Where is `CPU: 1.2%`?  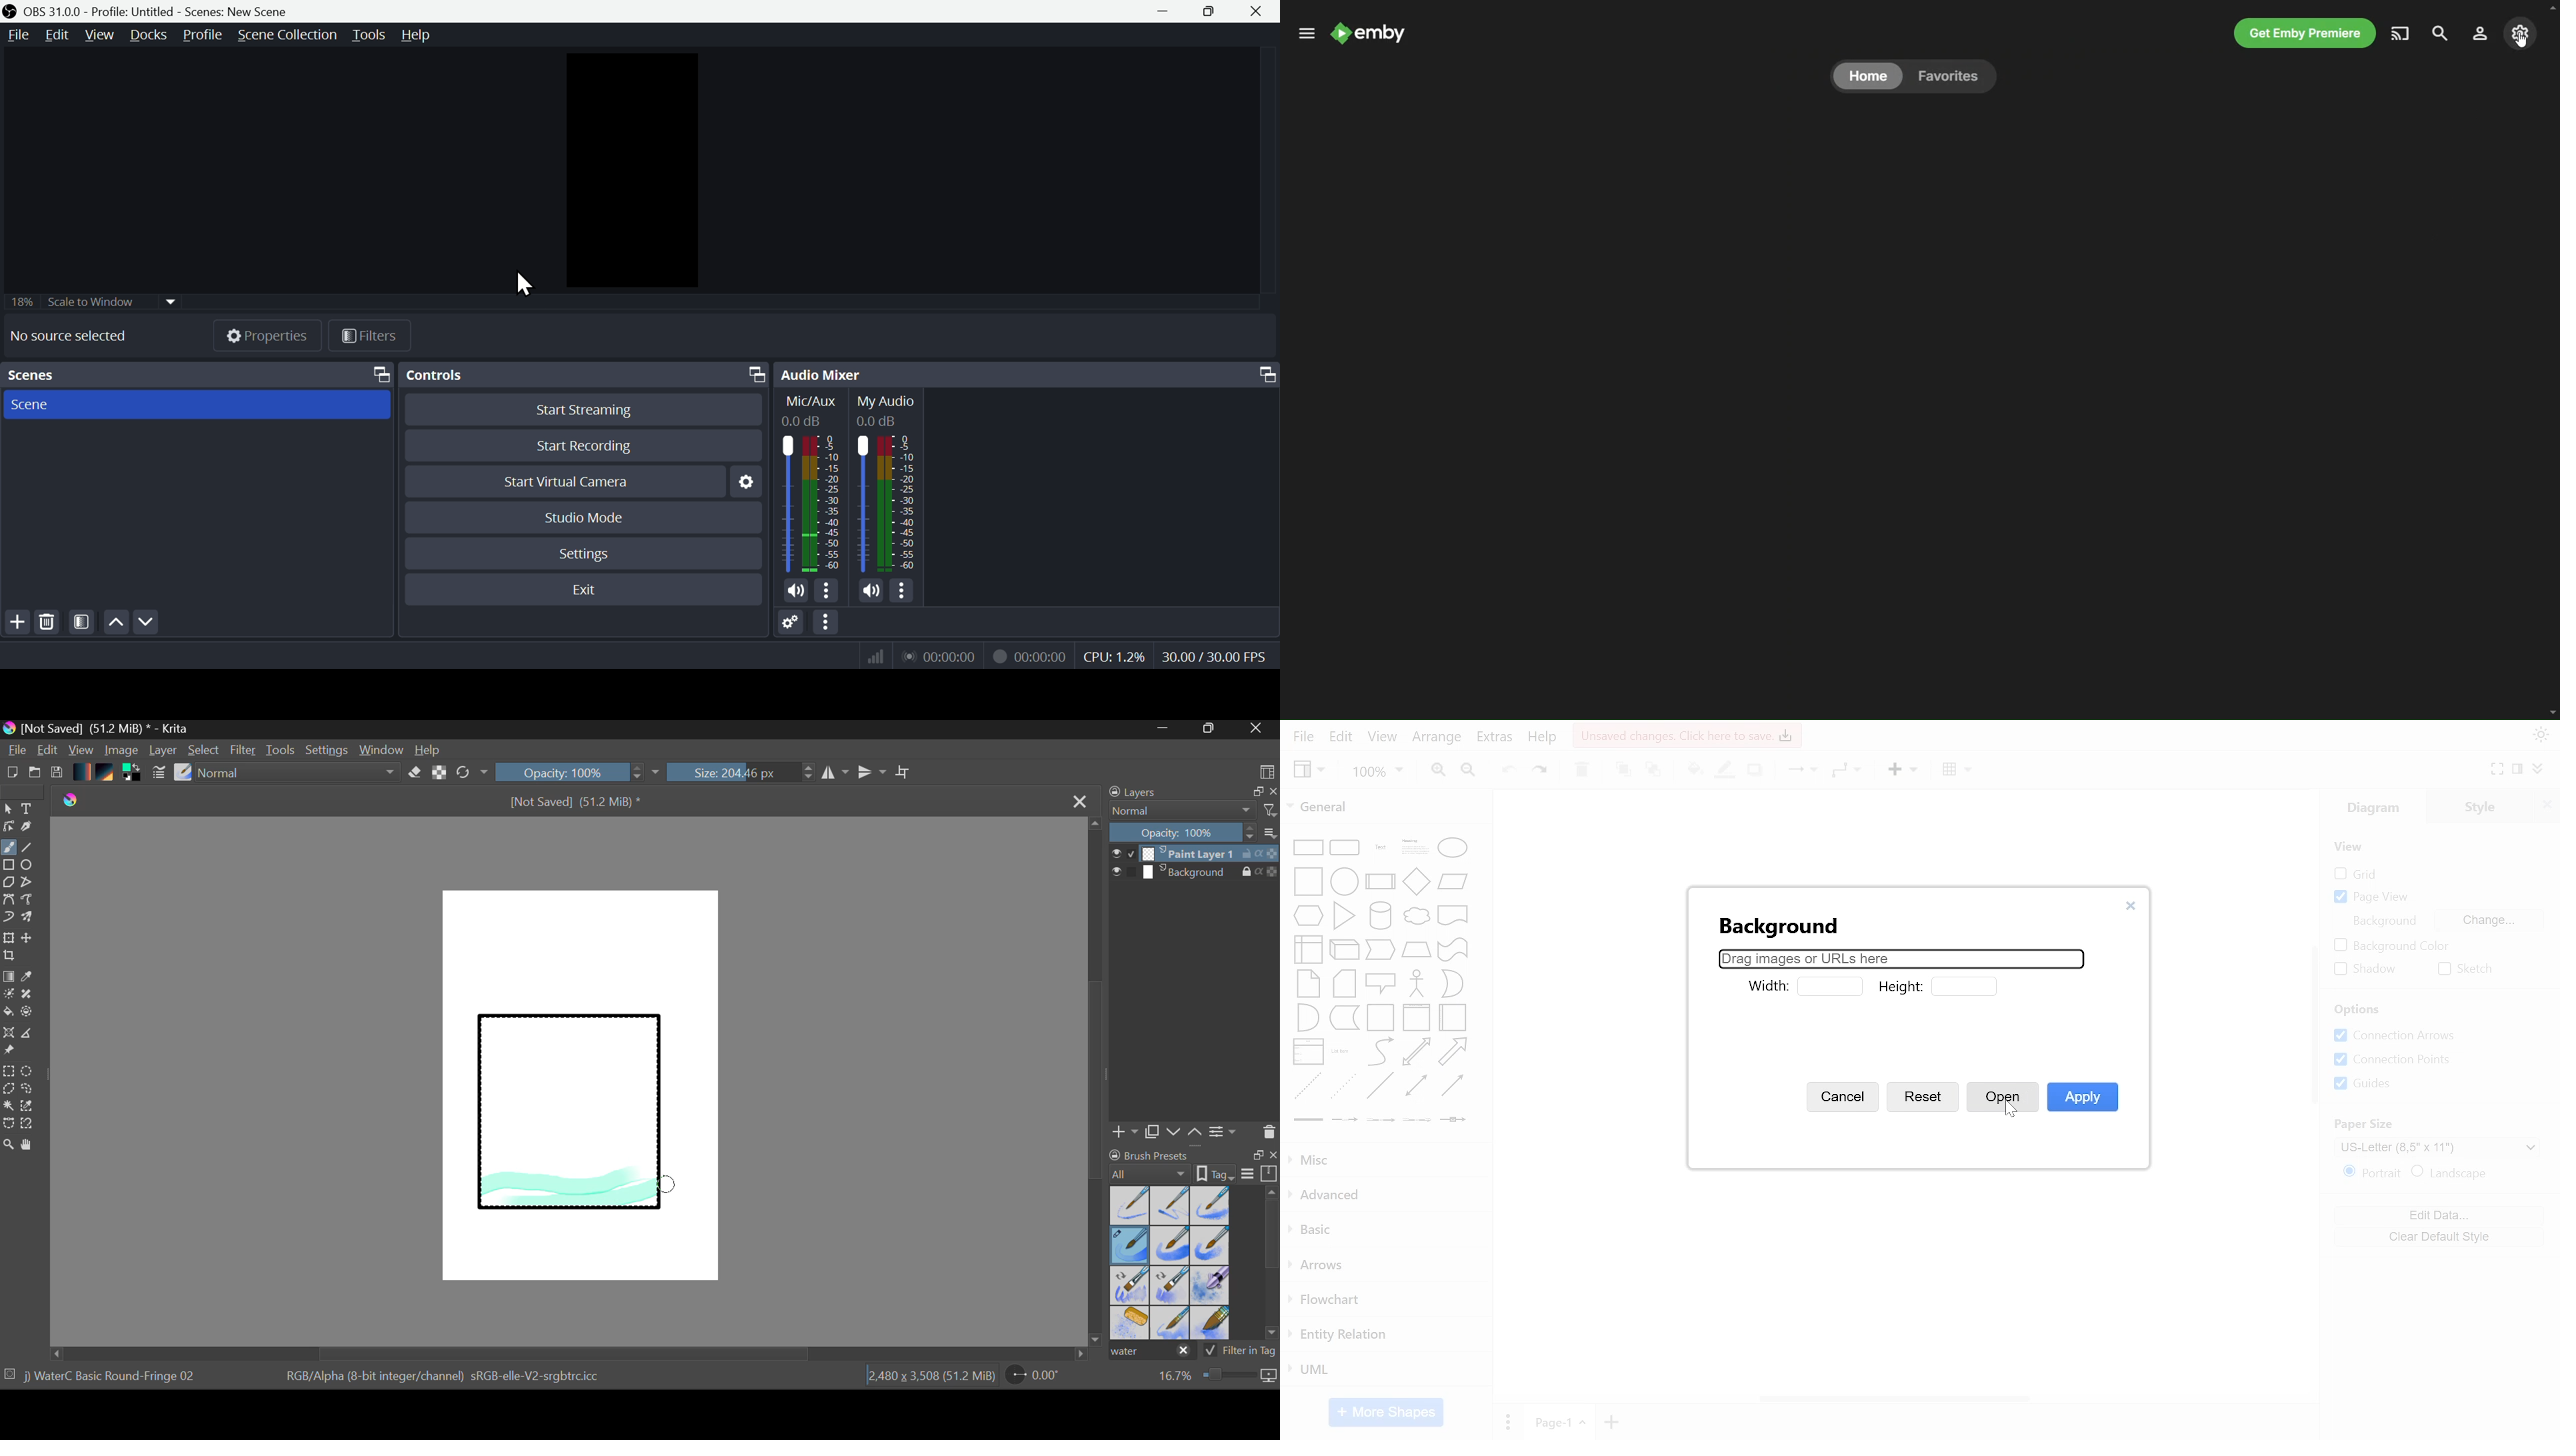 CPU: 1.2% is located at coordinates (1119, 655).